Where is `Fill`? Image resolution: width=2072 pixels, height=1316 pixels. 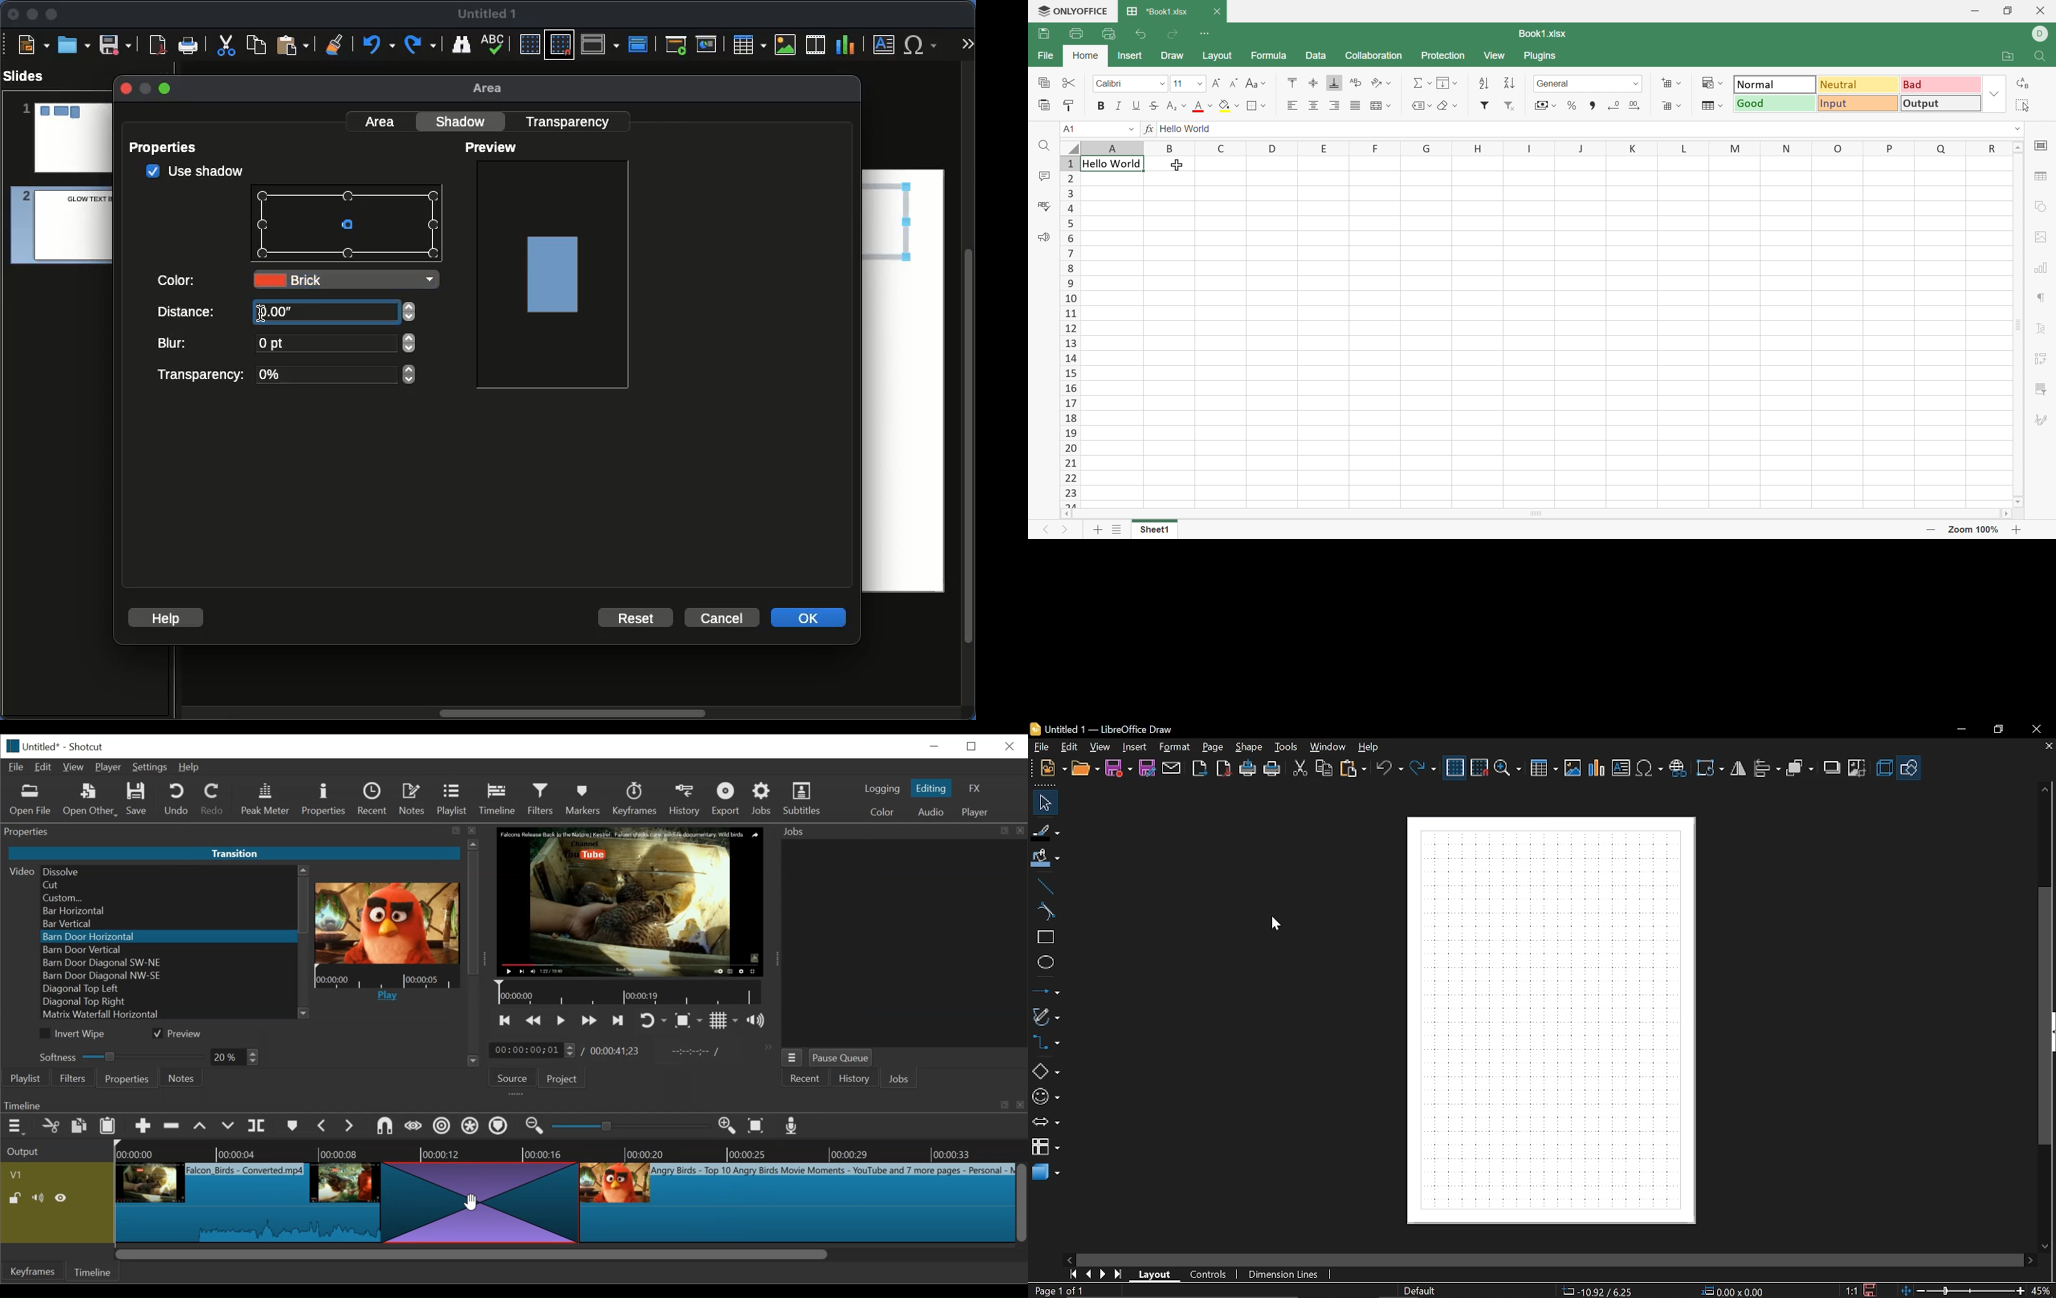 Fill is located at coordinates (1446, 82).